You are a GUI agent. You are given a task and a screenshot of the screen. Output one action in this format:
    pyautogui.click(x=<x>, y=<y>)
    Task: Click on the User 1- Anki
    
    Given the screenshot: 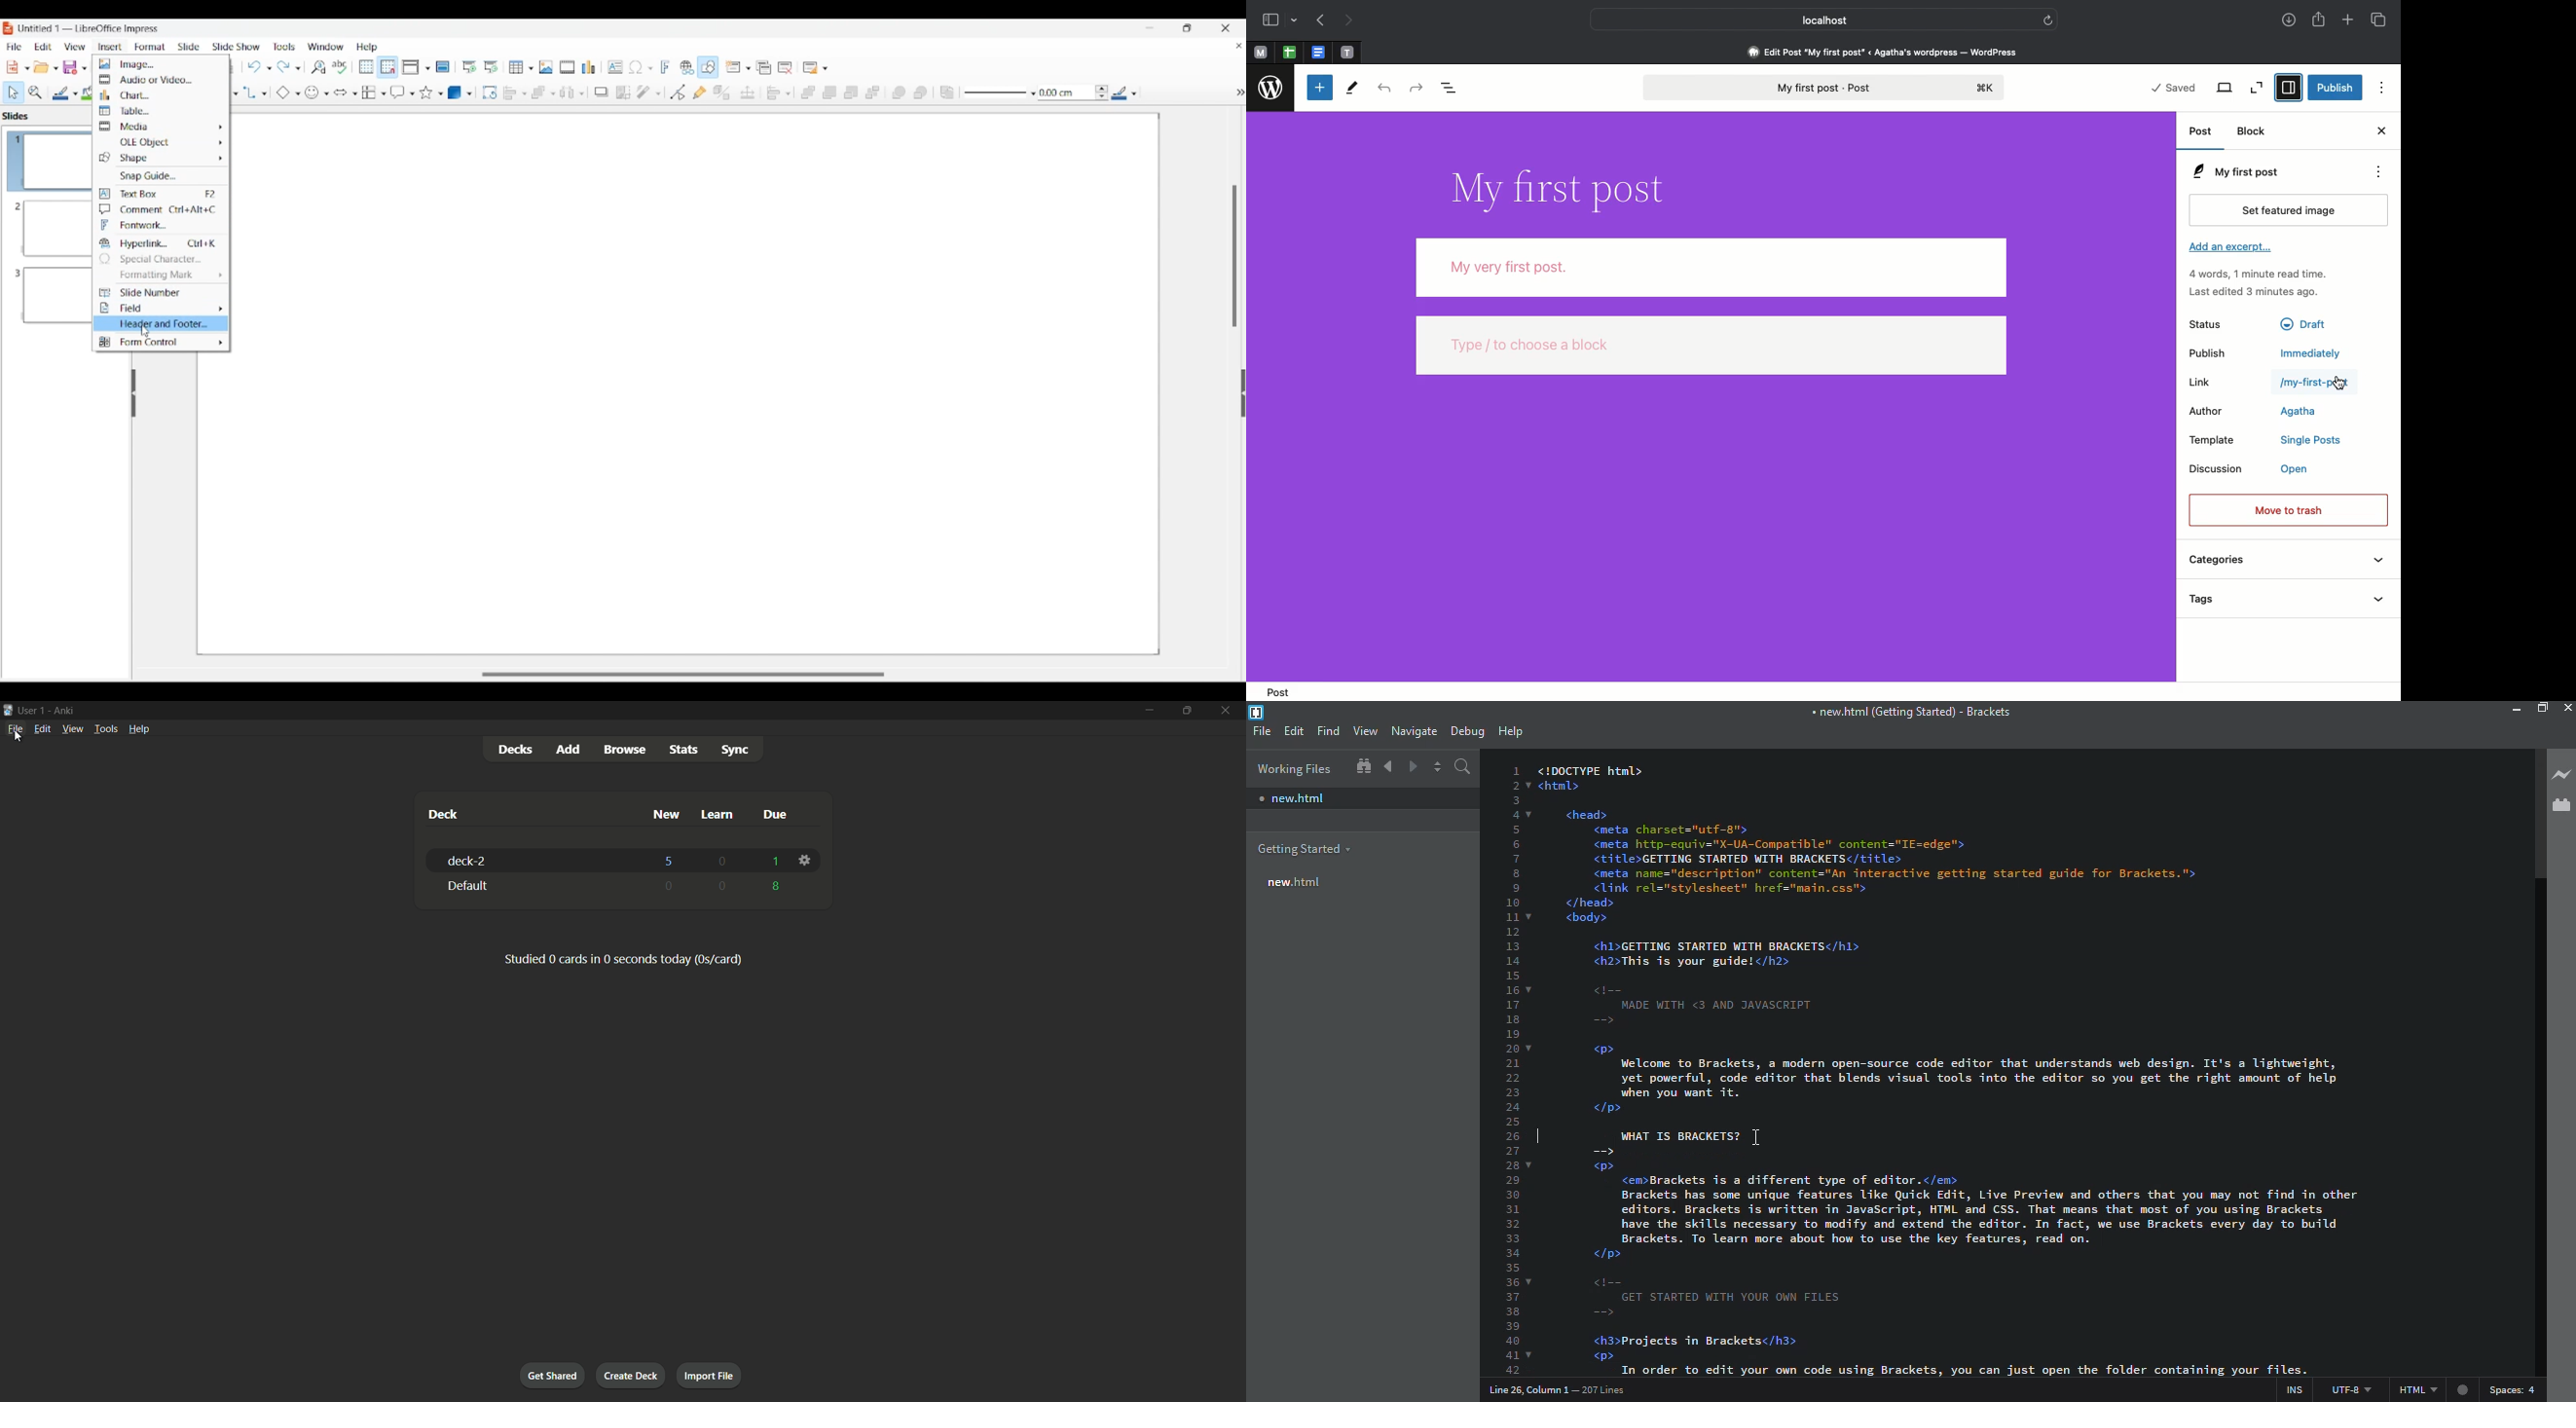 What is the action you would take?
    pyautogui.click(x=565, y=709)
    